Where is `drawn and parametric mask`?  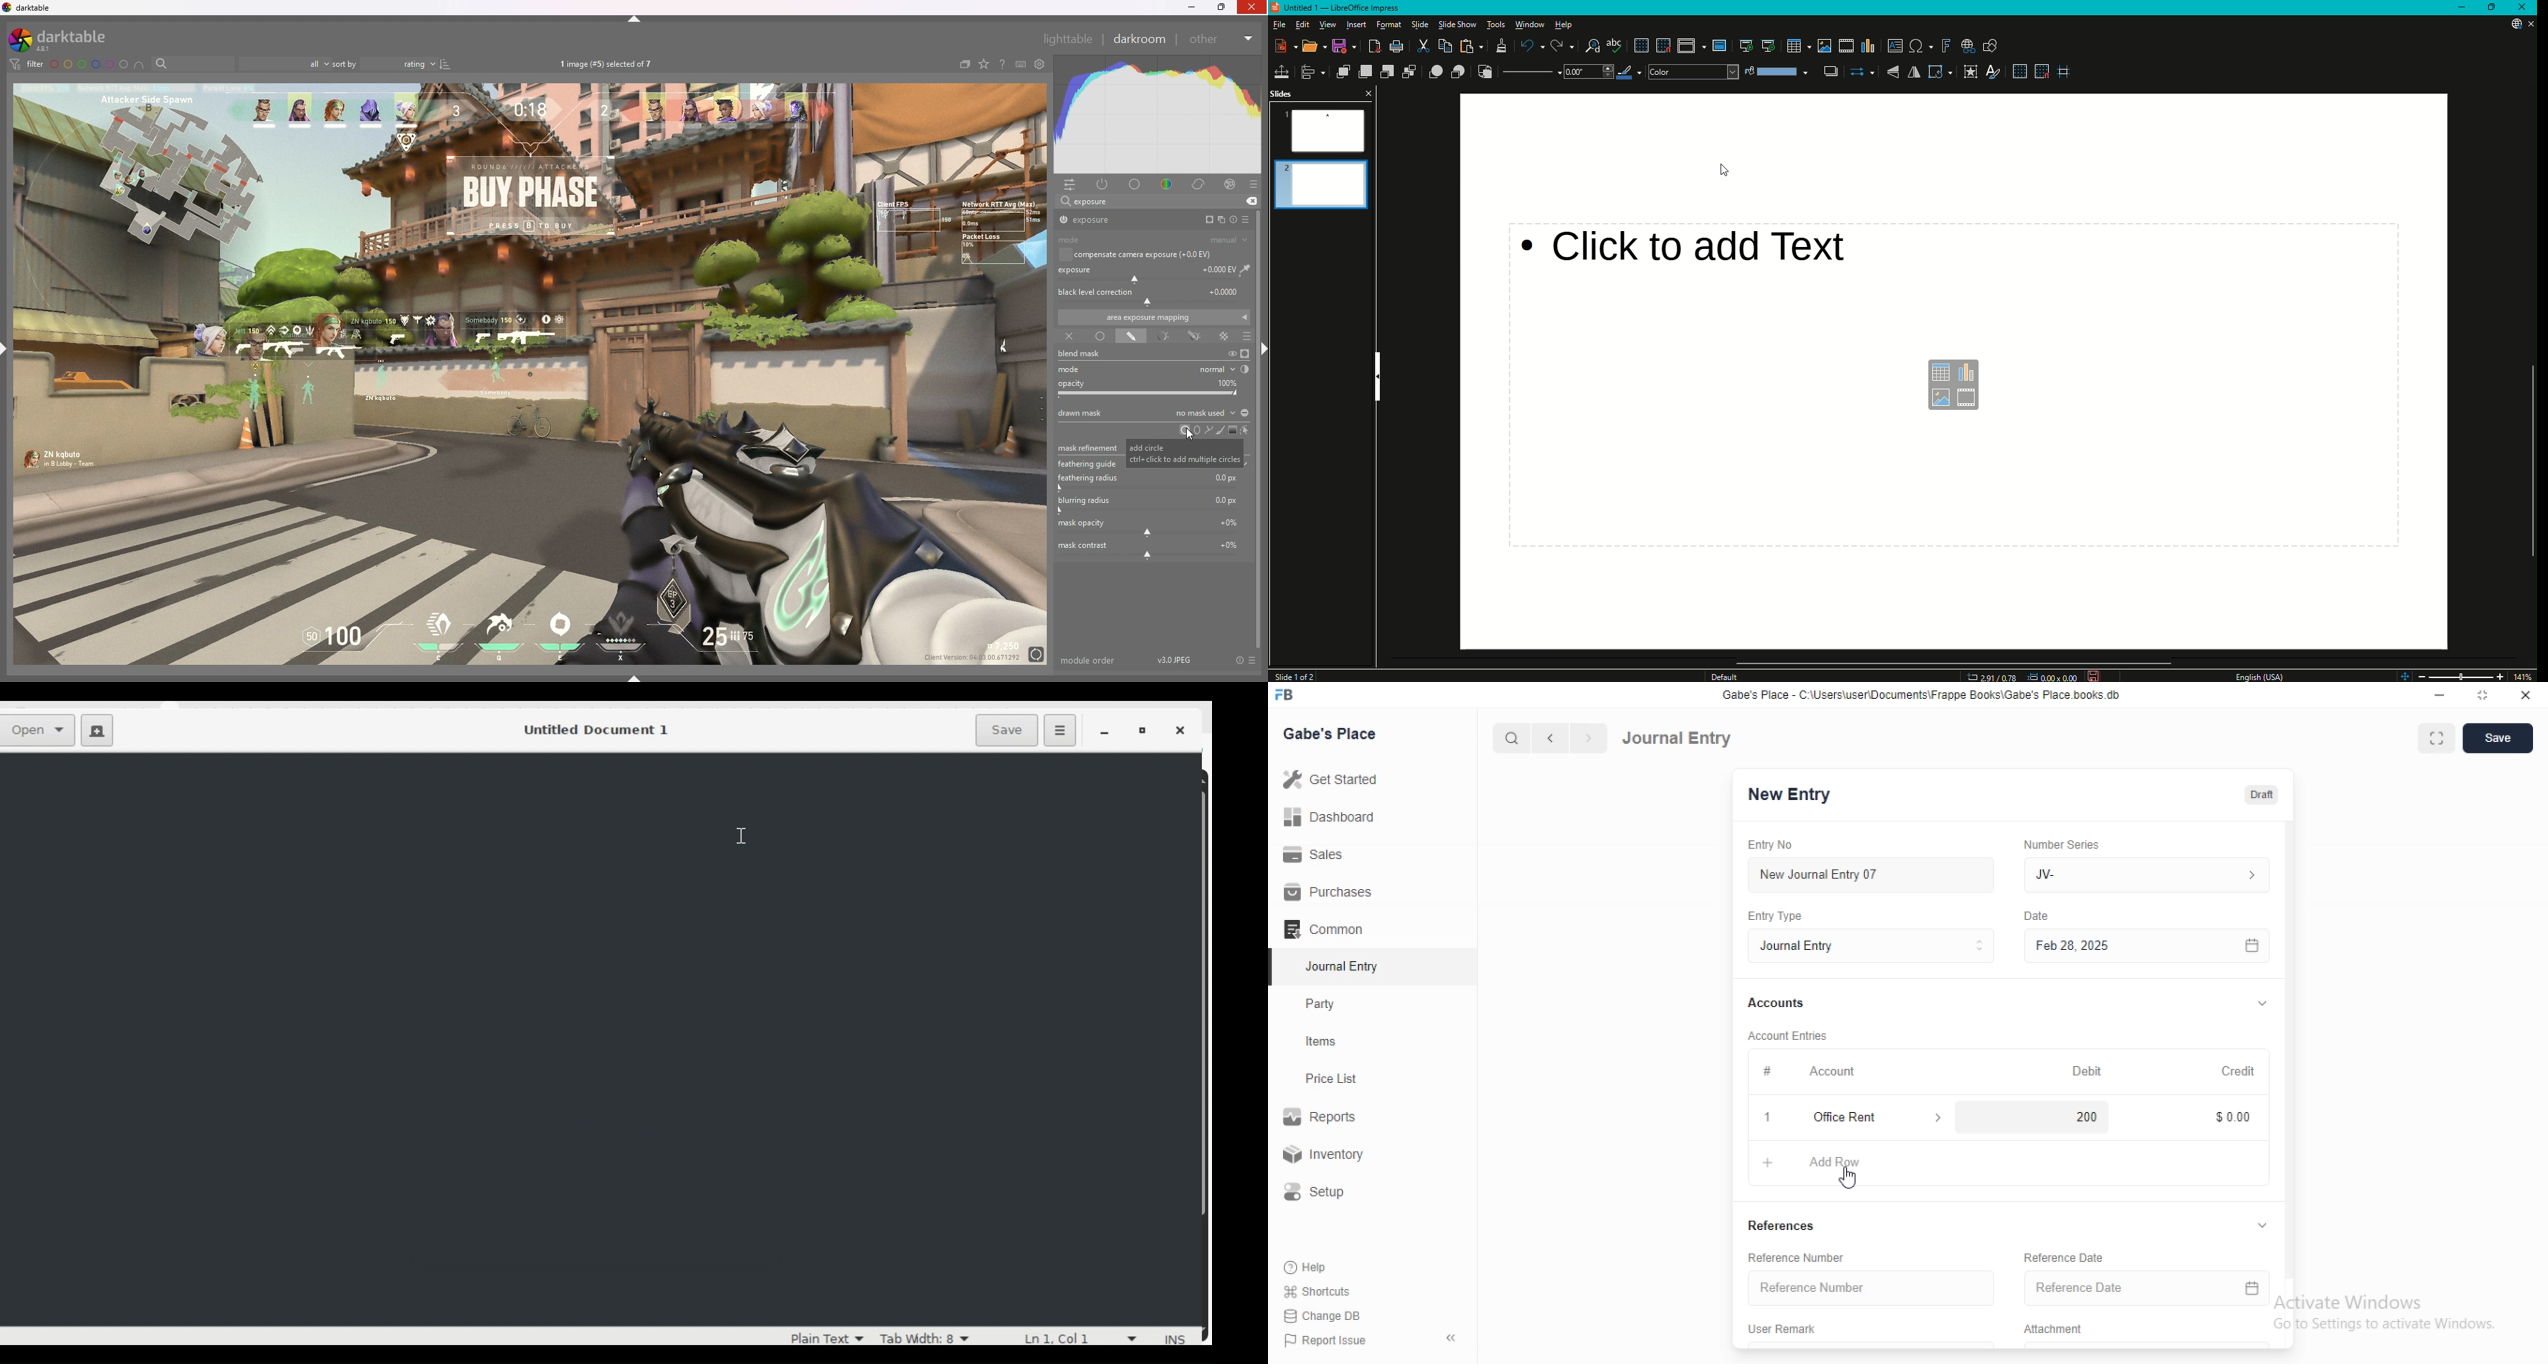
drawn and parametric mask is located at coordinates (1197, 336).